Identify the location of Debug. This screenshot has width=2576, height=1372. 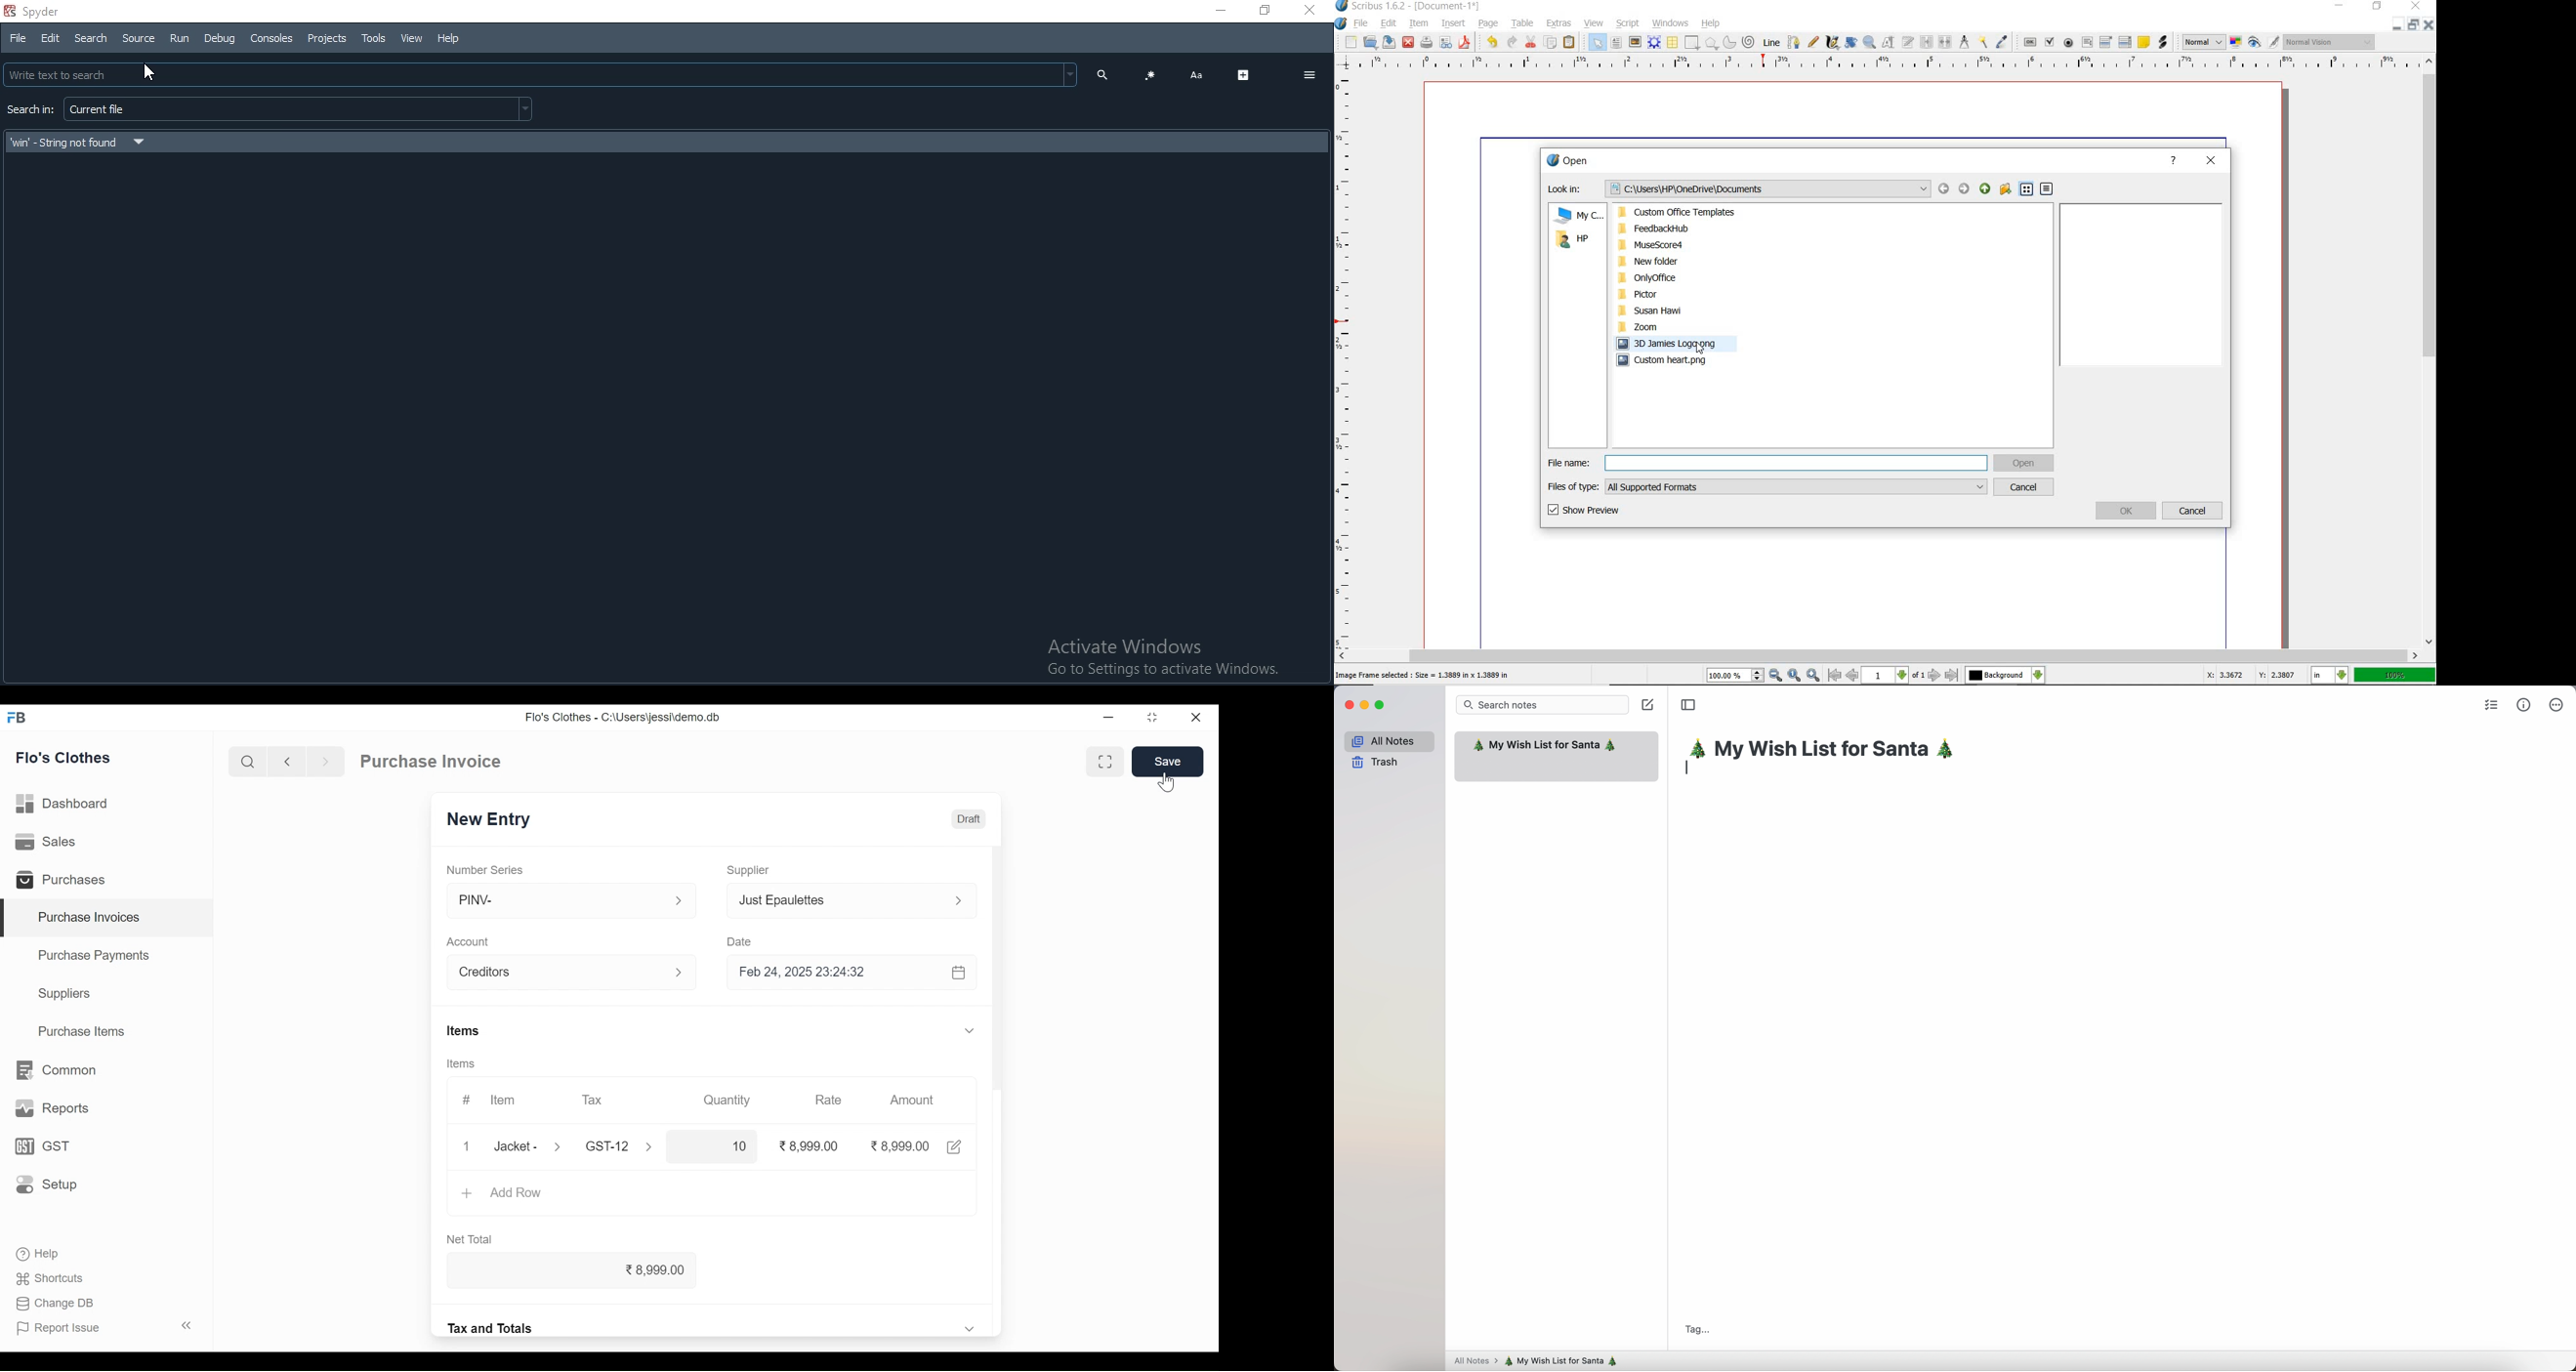
(217, 38).